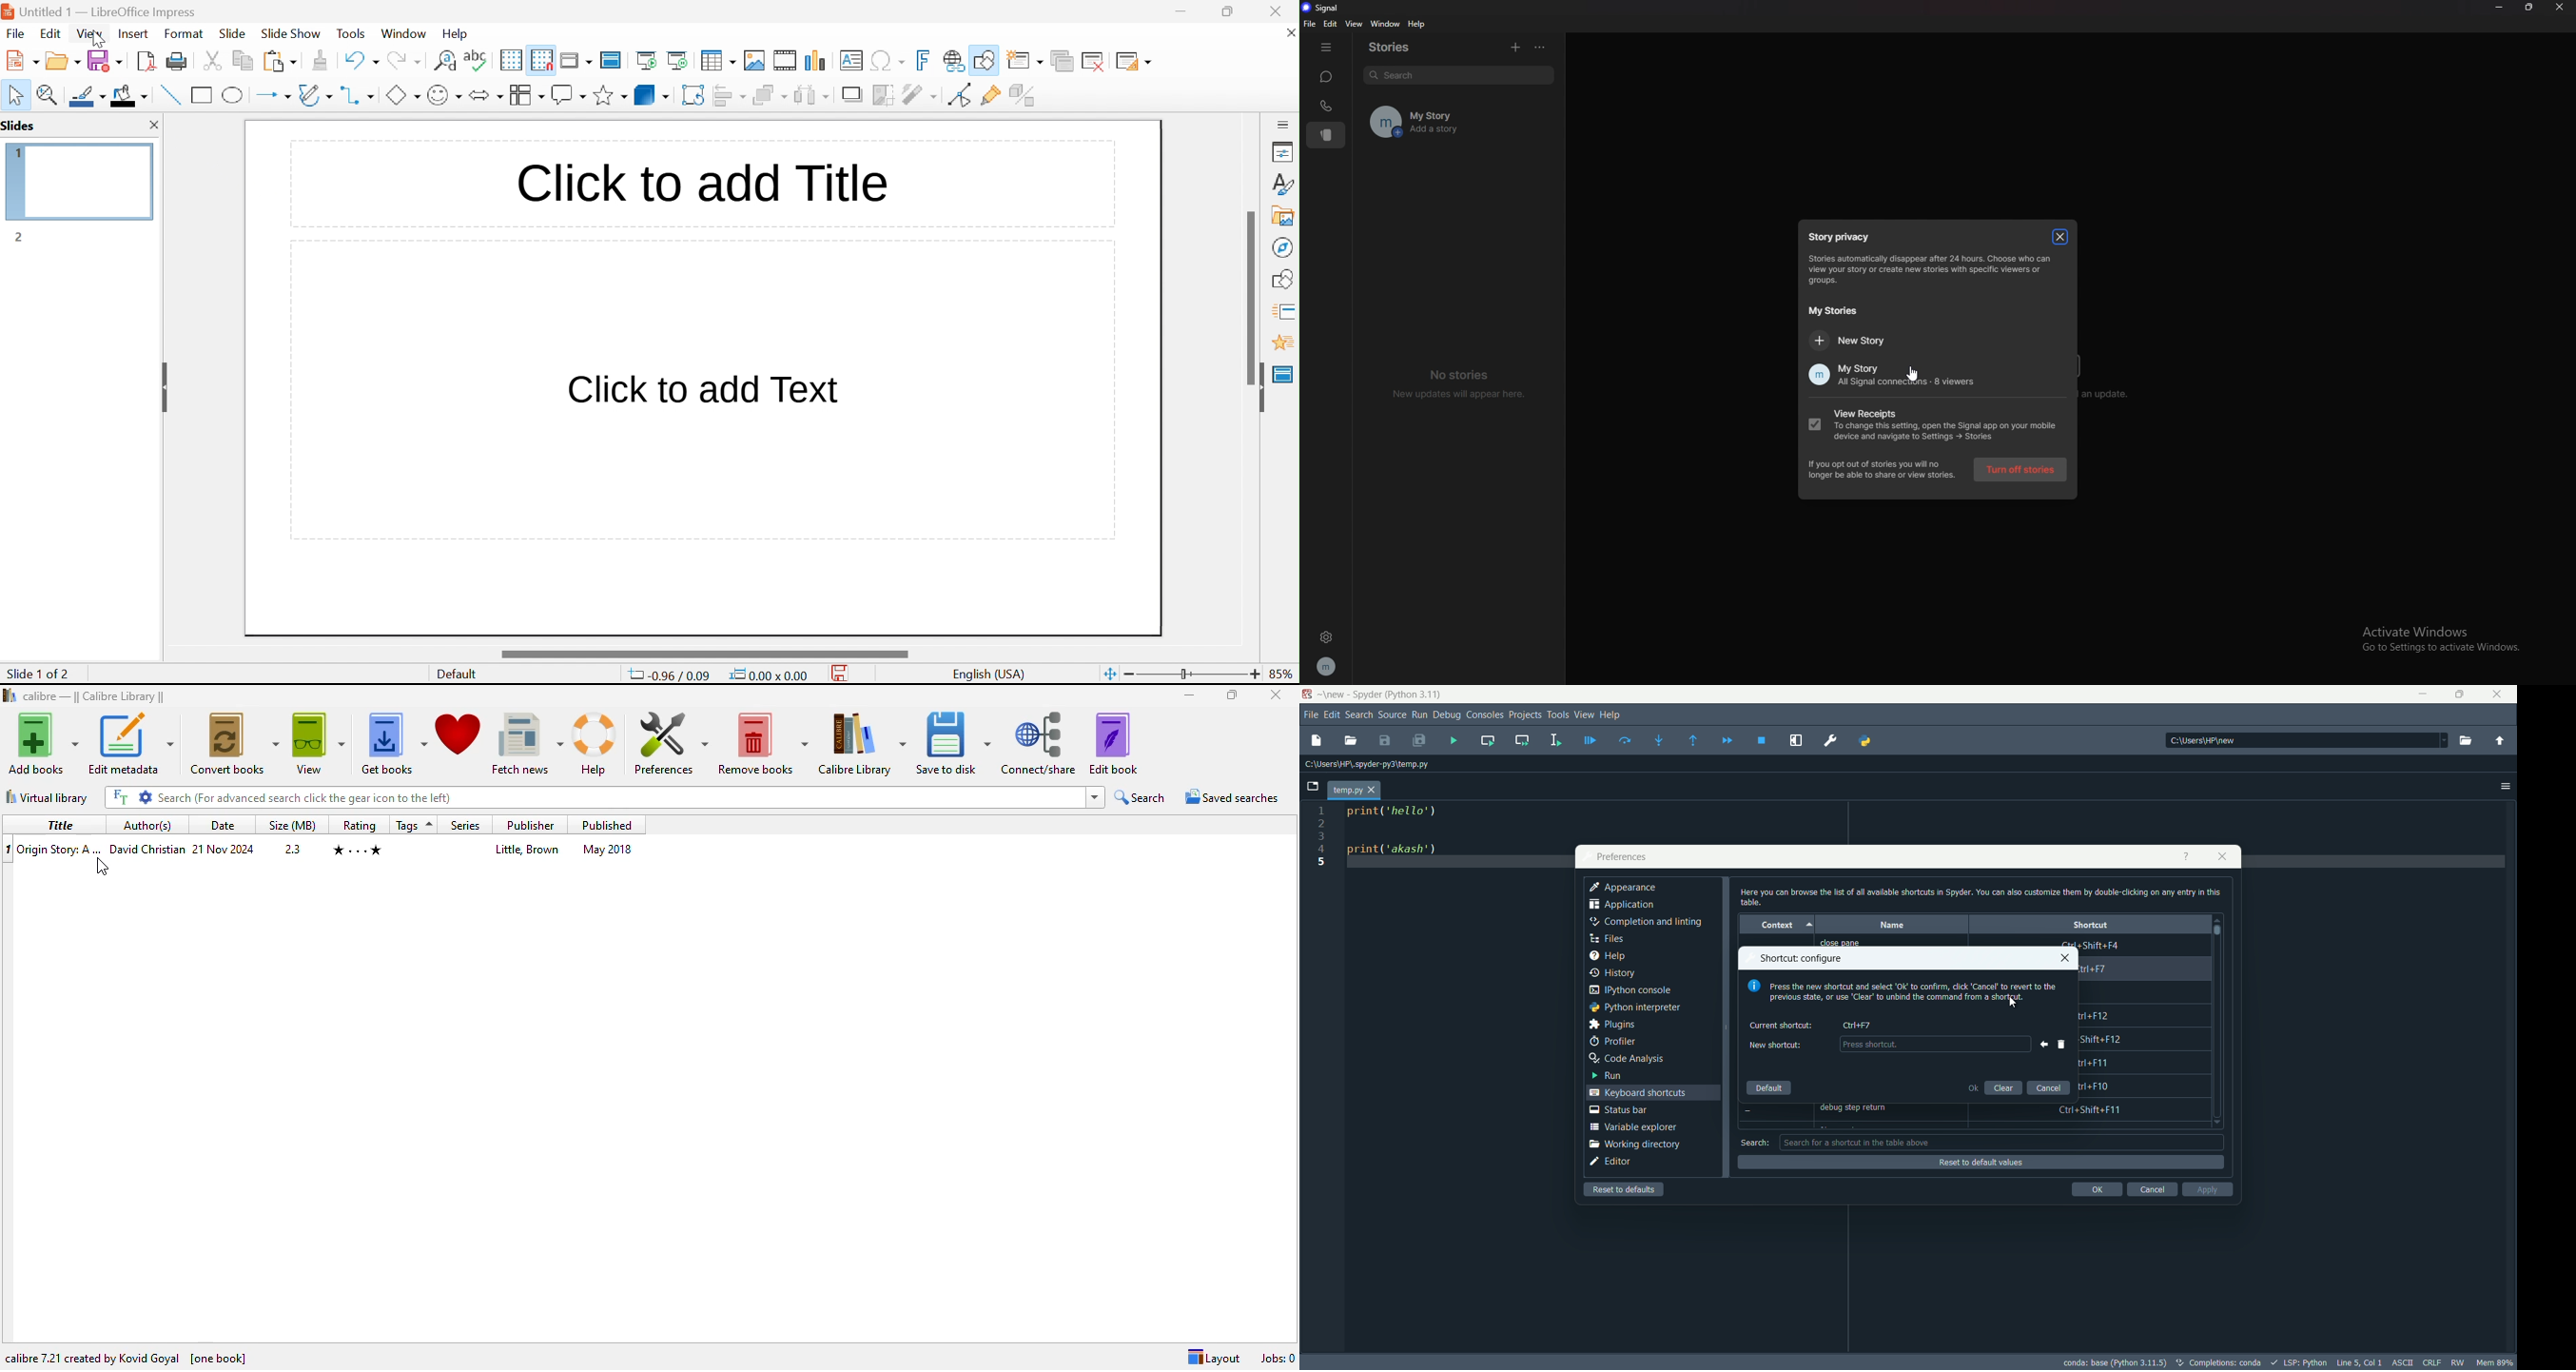  Describe the element at coordinates (243, 58) in the screenshot. I see `copy` at that location.